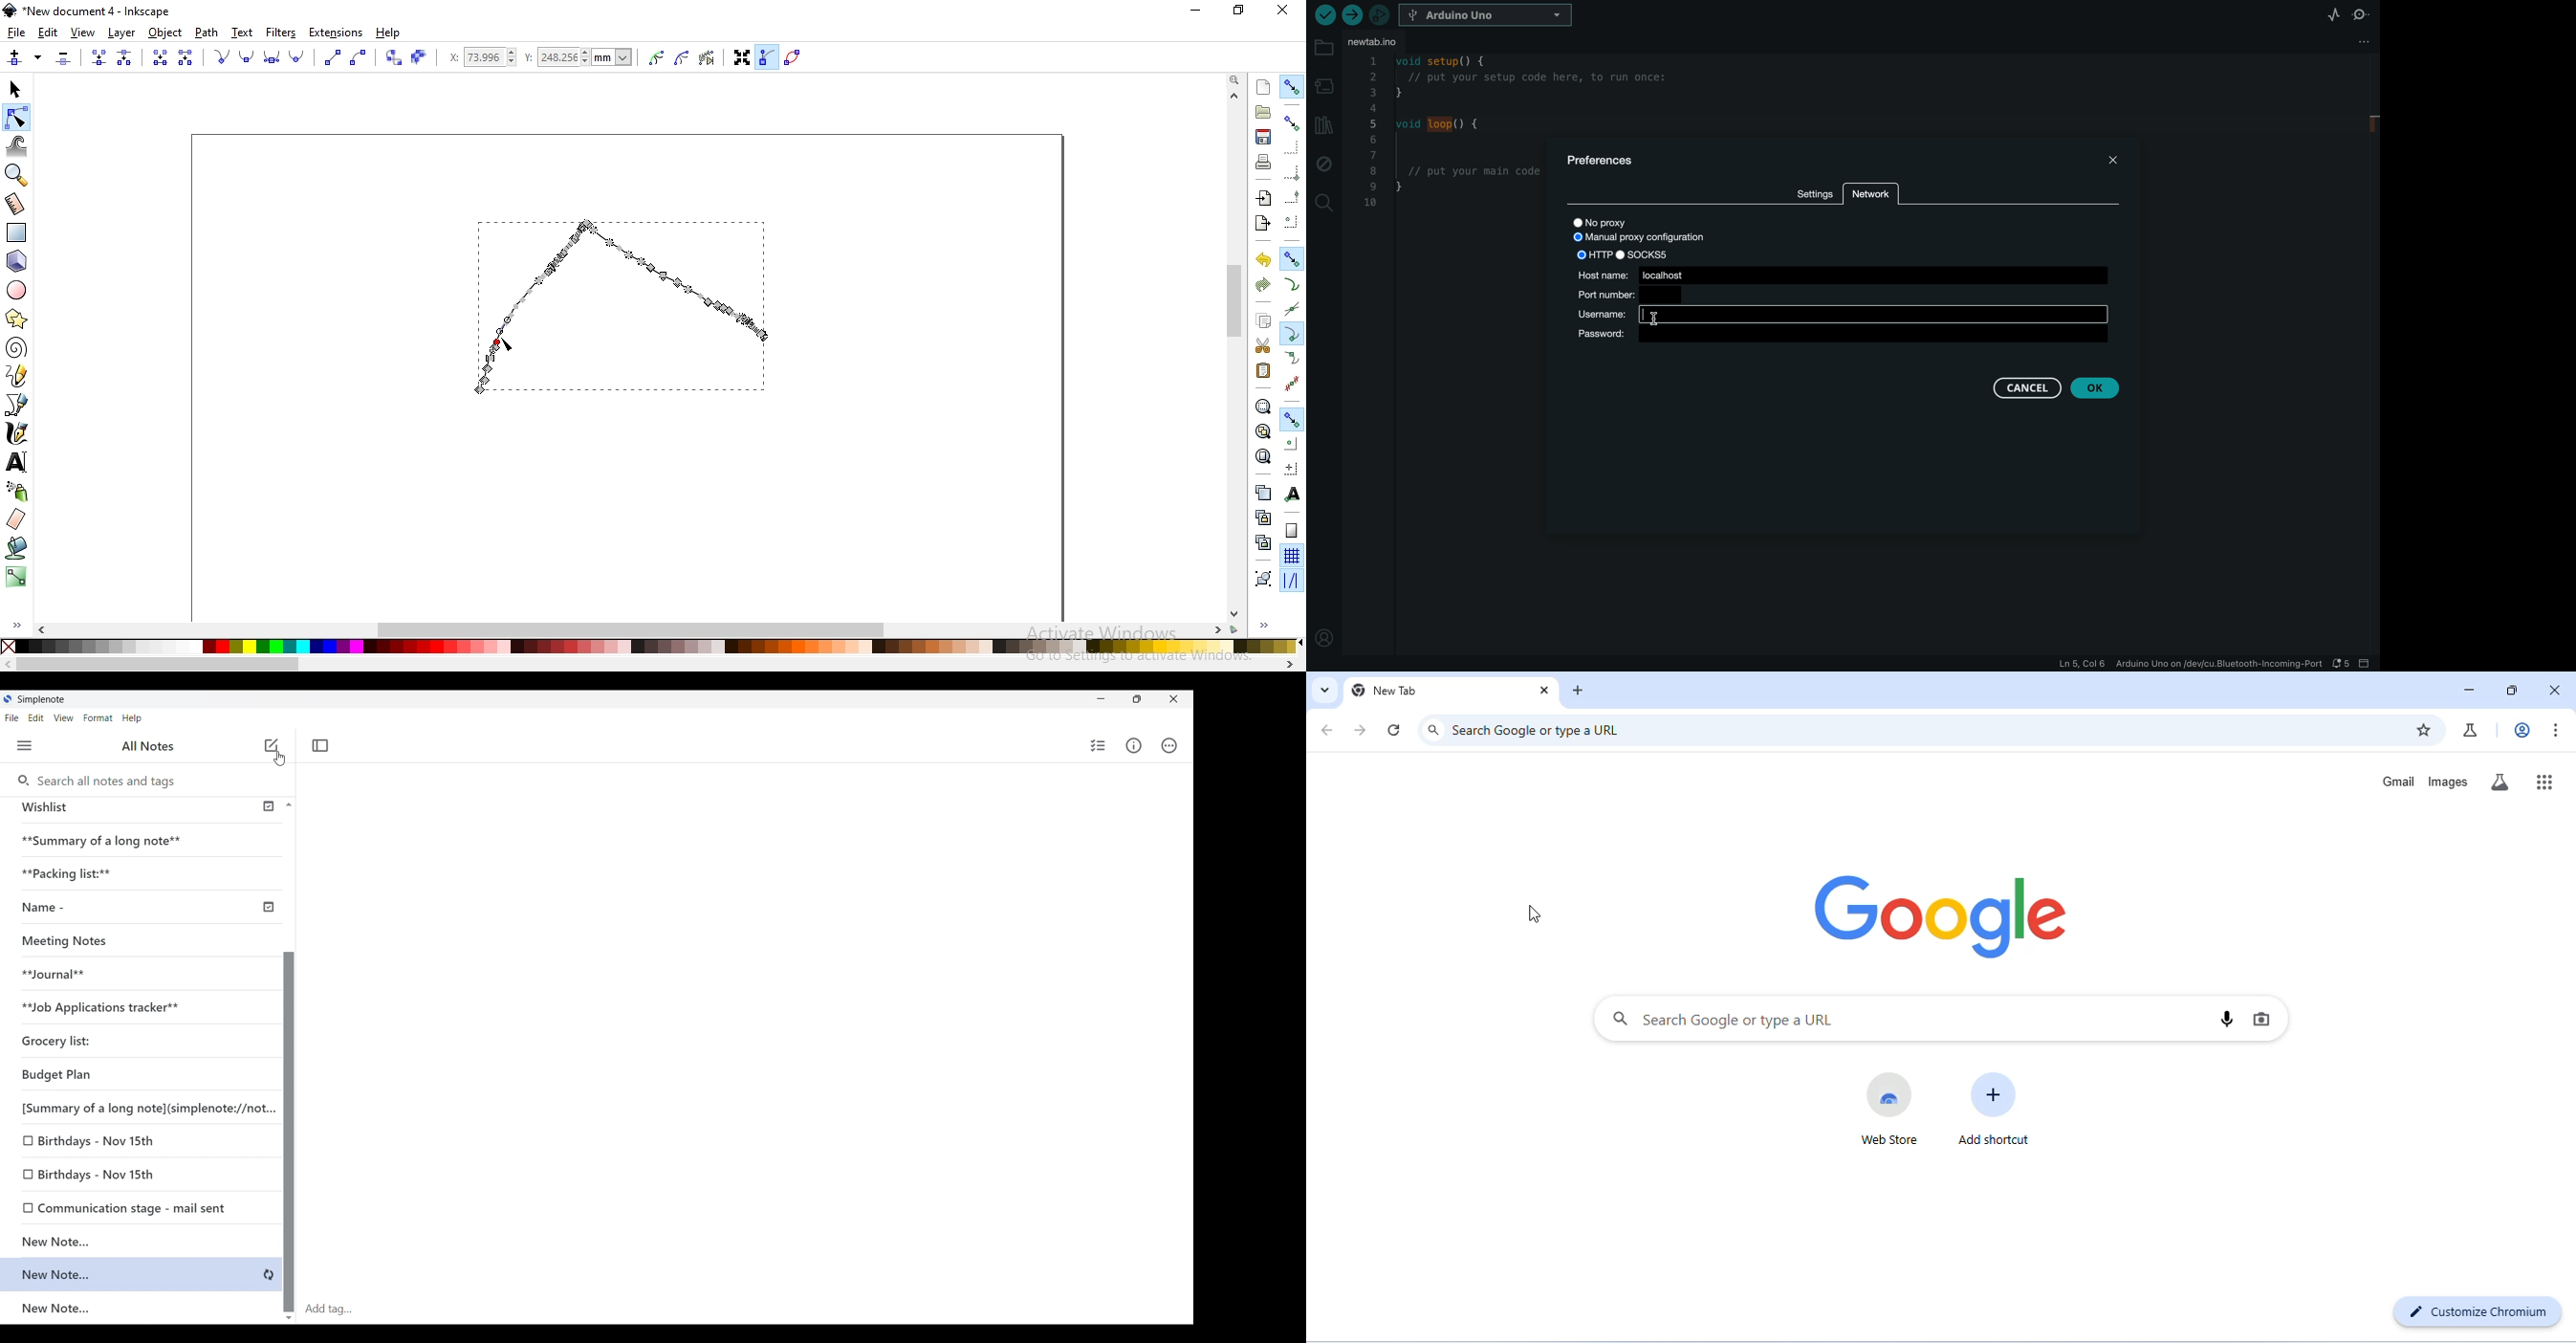 The width and height of the screenshot is (2576, 1344). Describe the element at coordinates (1891, 1109) in the screenshot. I see `web store` at that location.